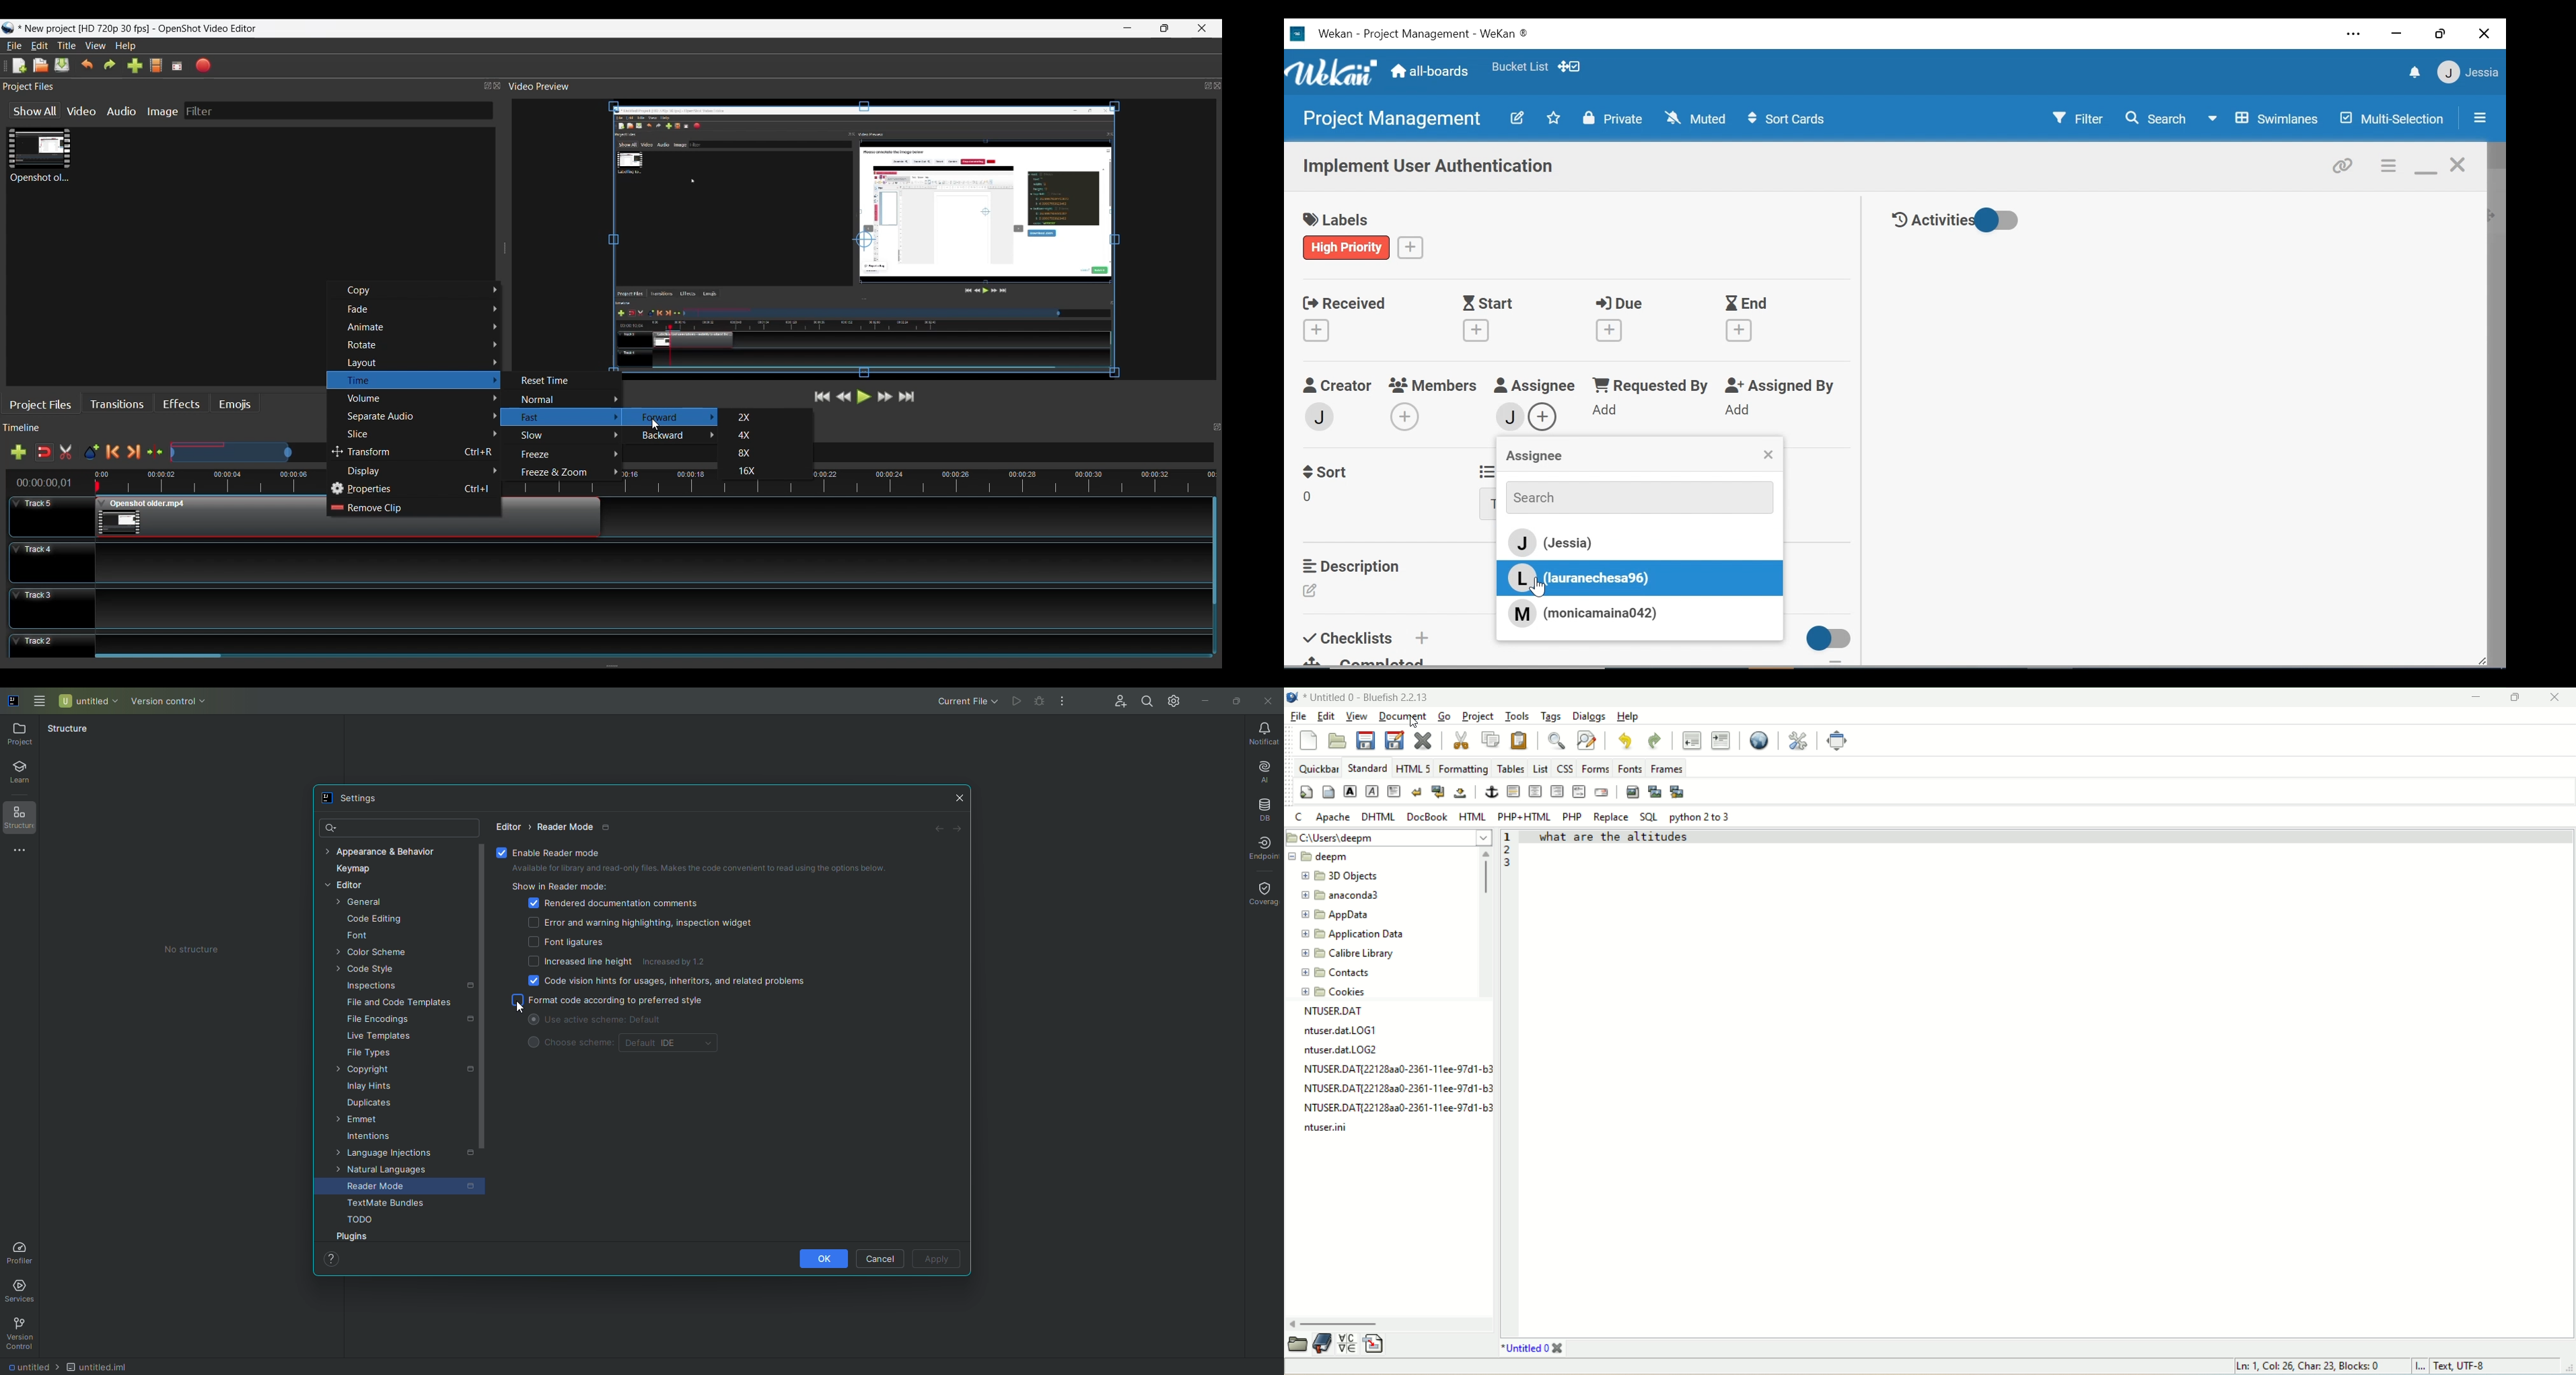 The image size is (2576, 1400). Describe the element at coordinates (1594, 768) in the screenshot. I see `forms` at that location.